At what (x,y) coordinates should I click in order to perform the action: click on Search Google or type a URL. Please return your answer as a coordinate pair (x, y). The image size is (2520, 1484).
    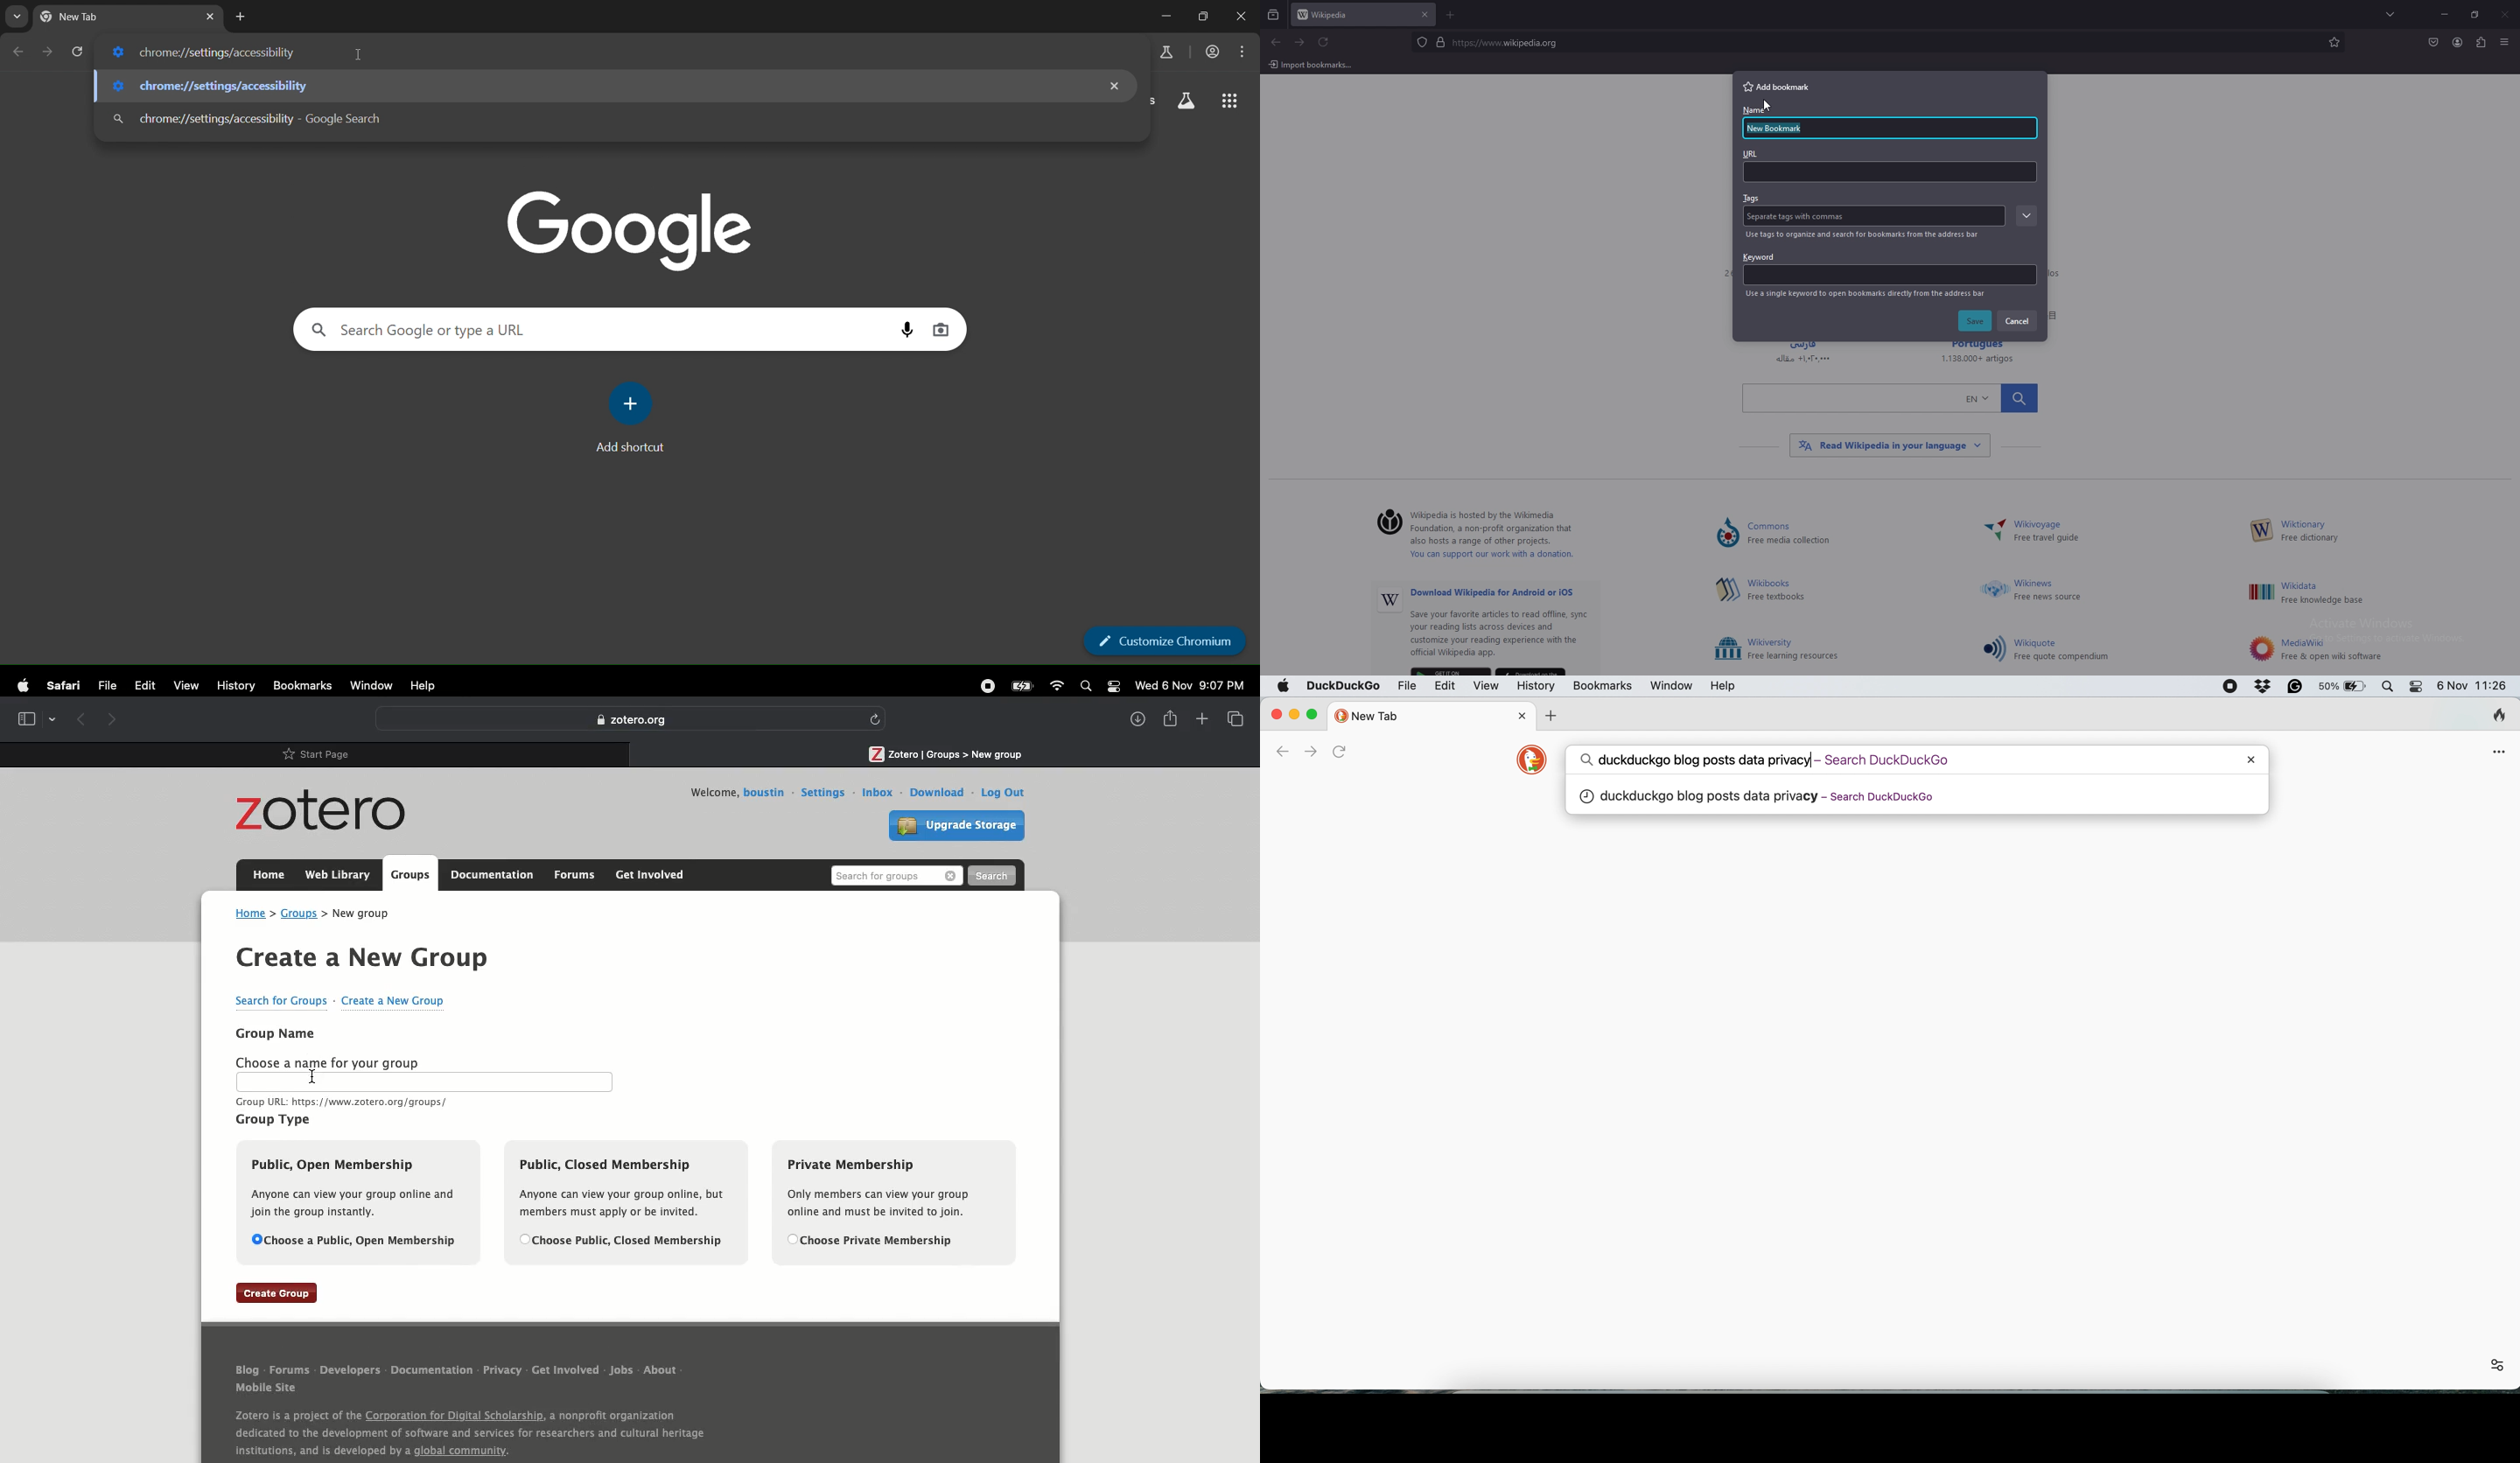
    Looking at the image, I should click on (427, 329).